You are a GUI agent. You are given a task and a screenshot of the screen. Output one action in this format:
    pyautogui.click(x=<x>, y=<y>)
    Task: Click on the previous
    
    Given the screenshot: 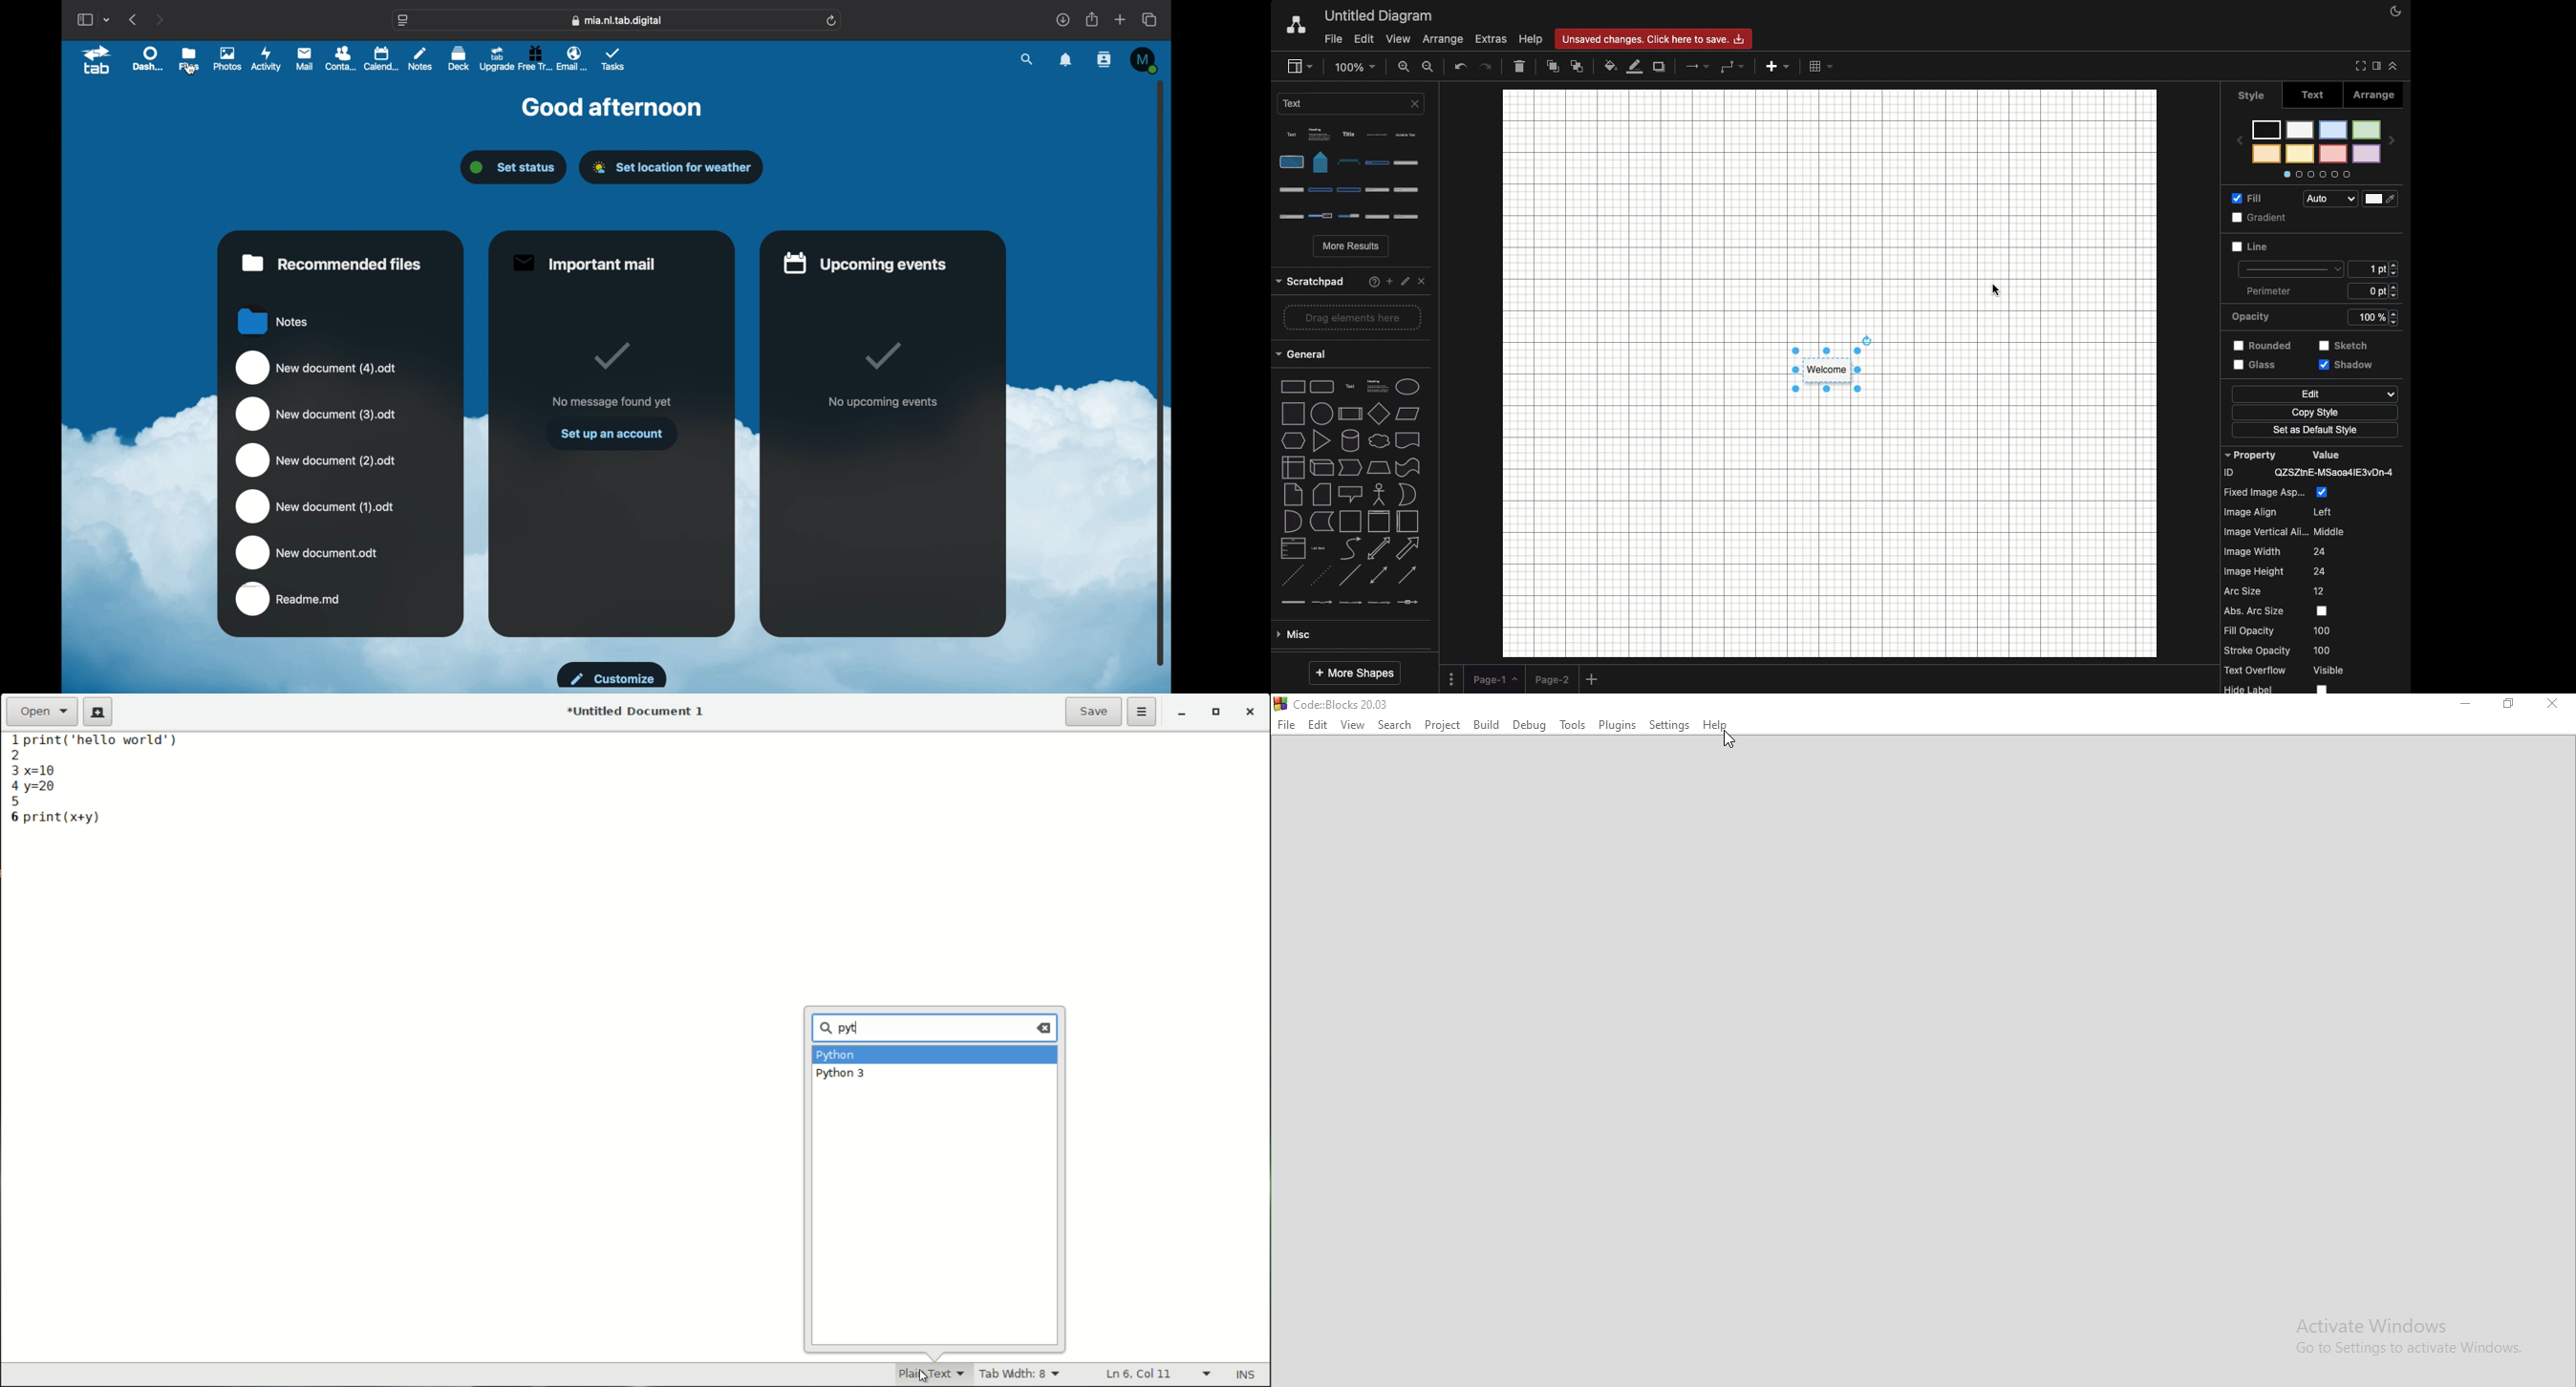 What is the action you would take?
    pyautogui.click(x=134, y=19)
    